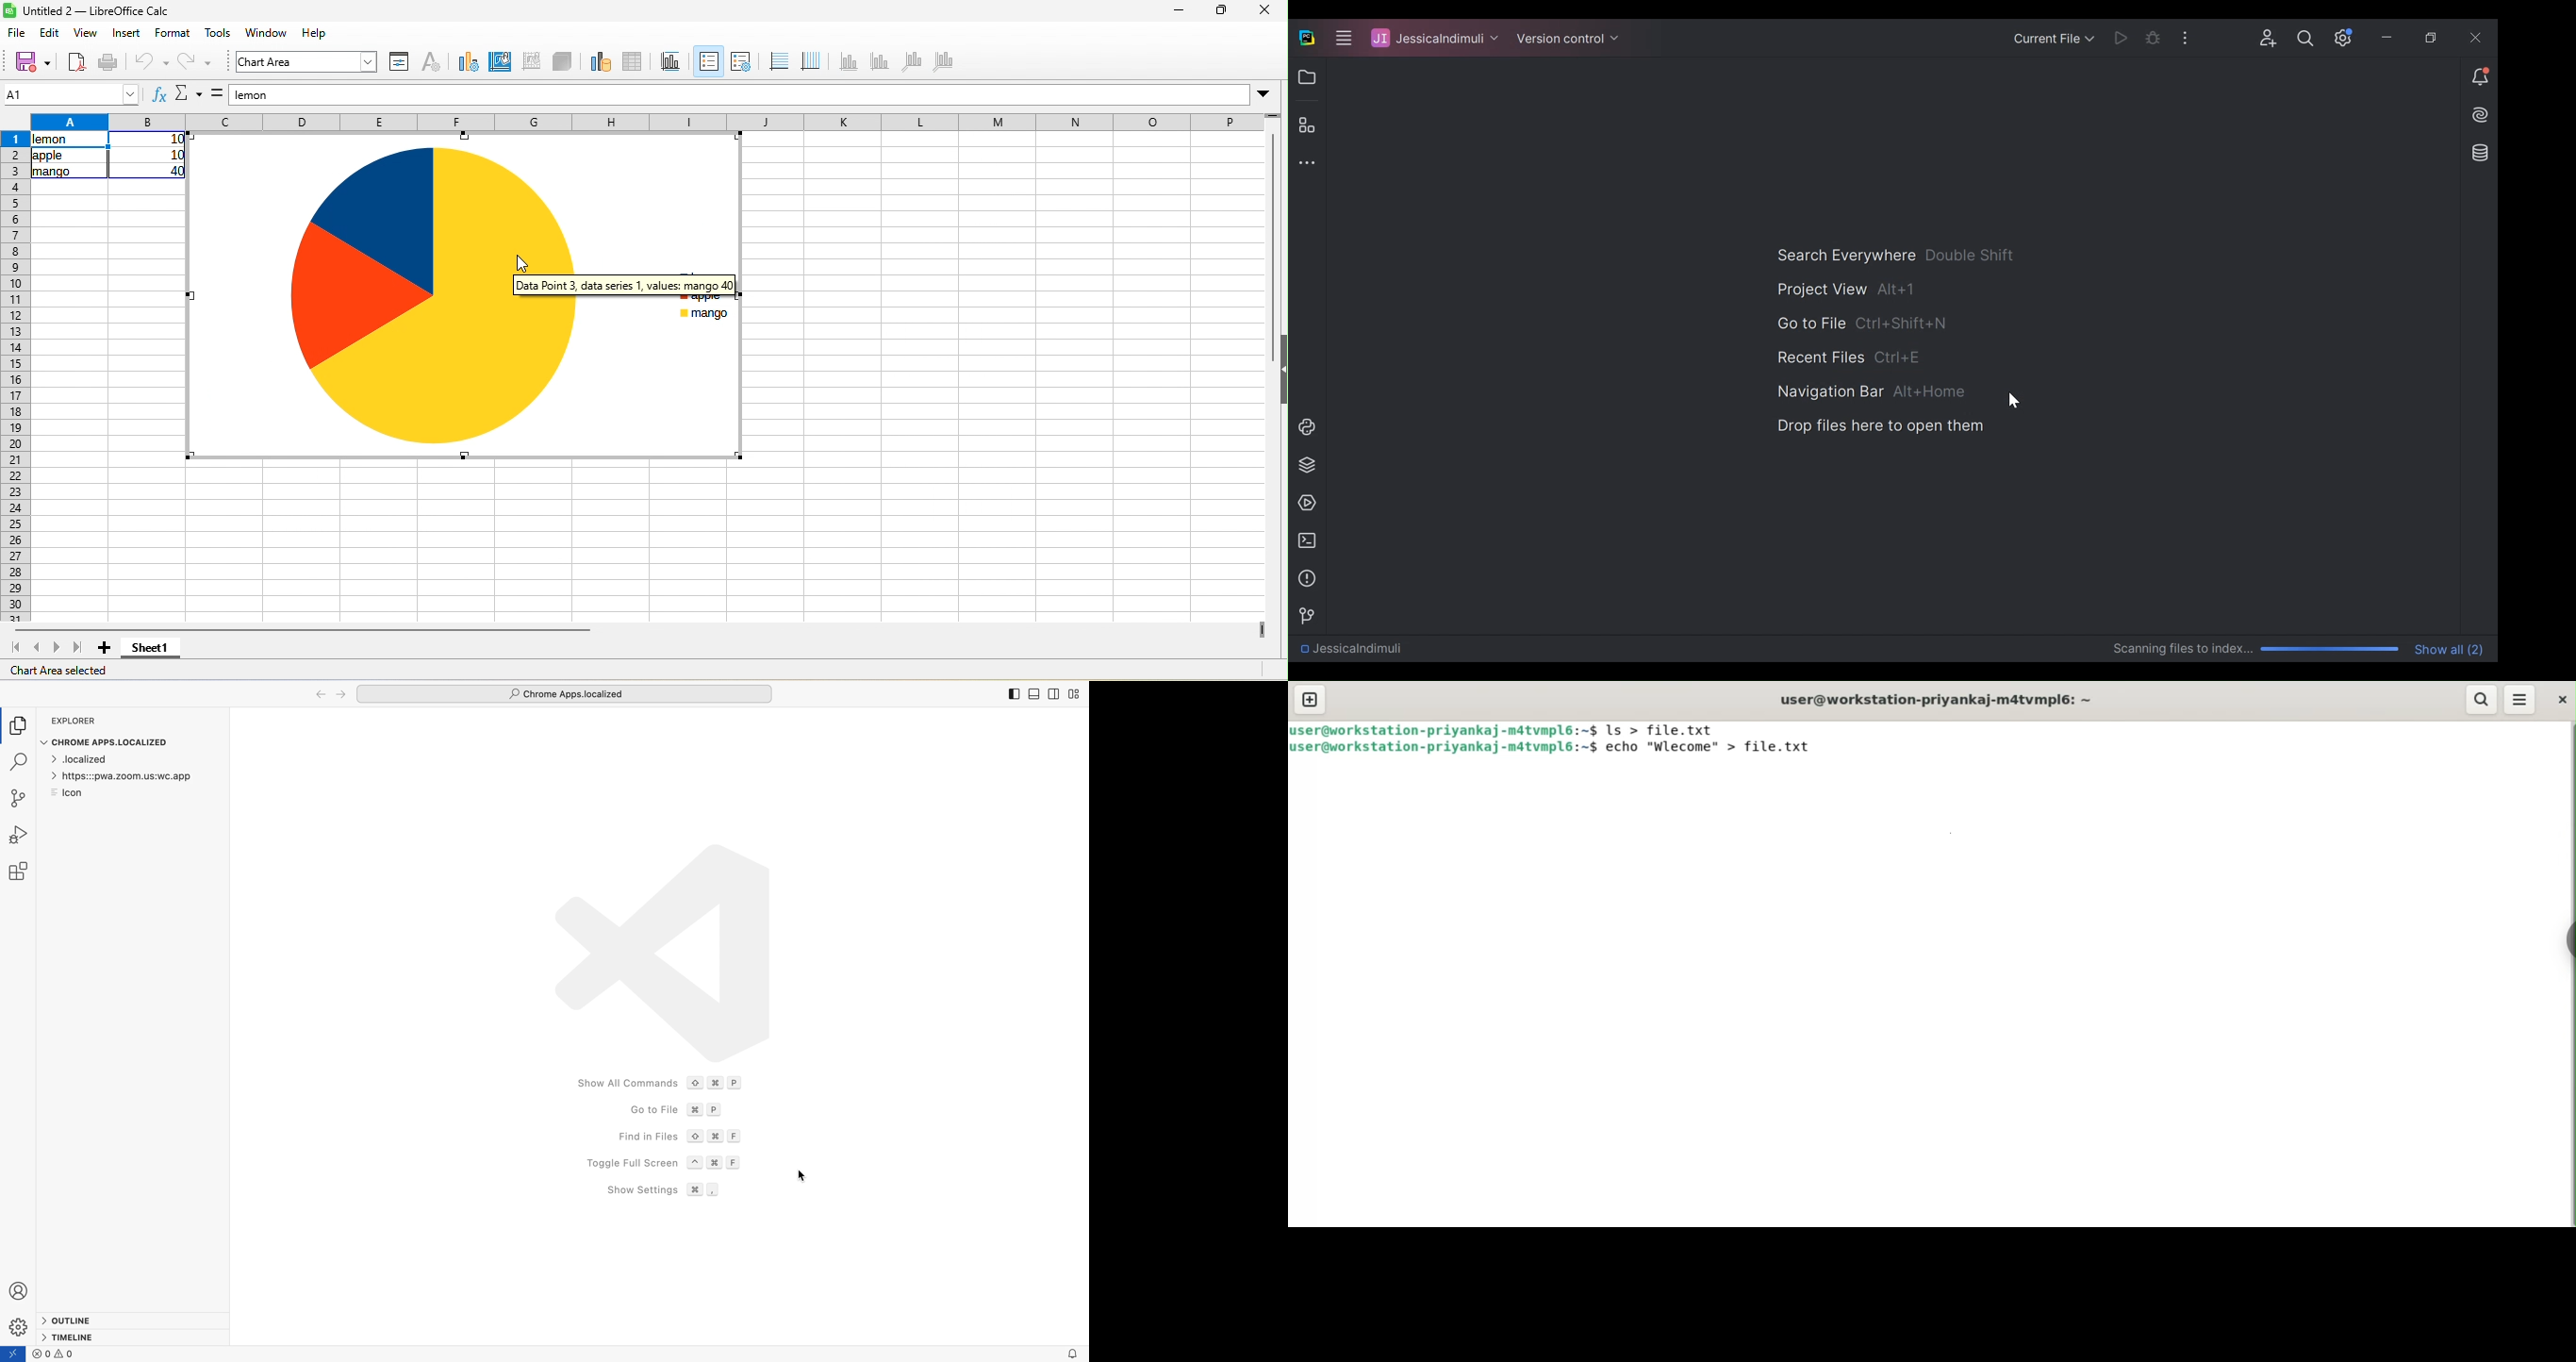  What do you see at coordinates (1034, 694) in the screenshot?
I see `toggle panel` at bounding box center [1034, 694].